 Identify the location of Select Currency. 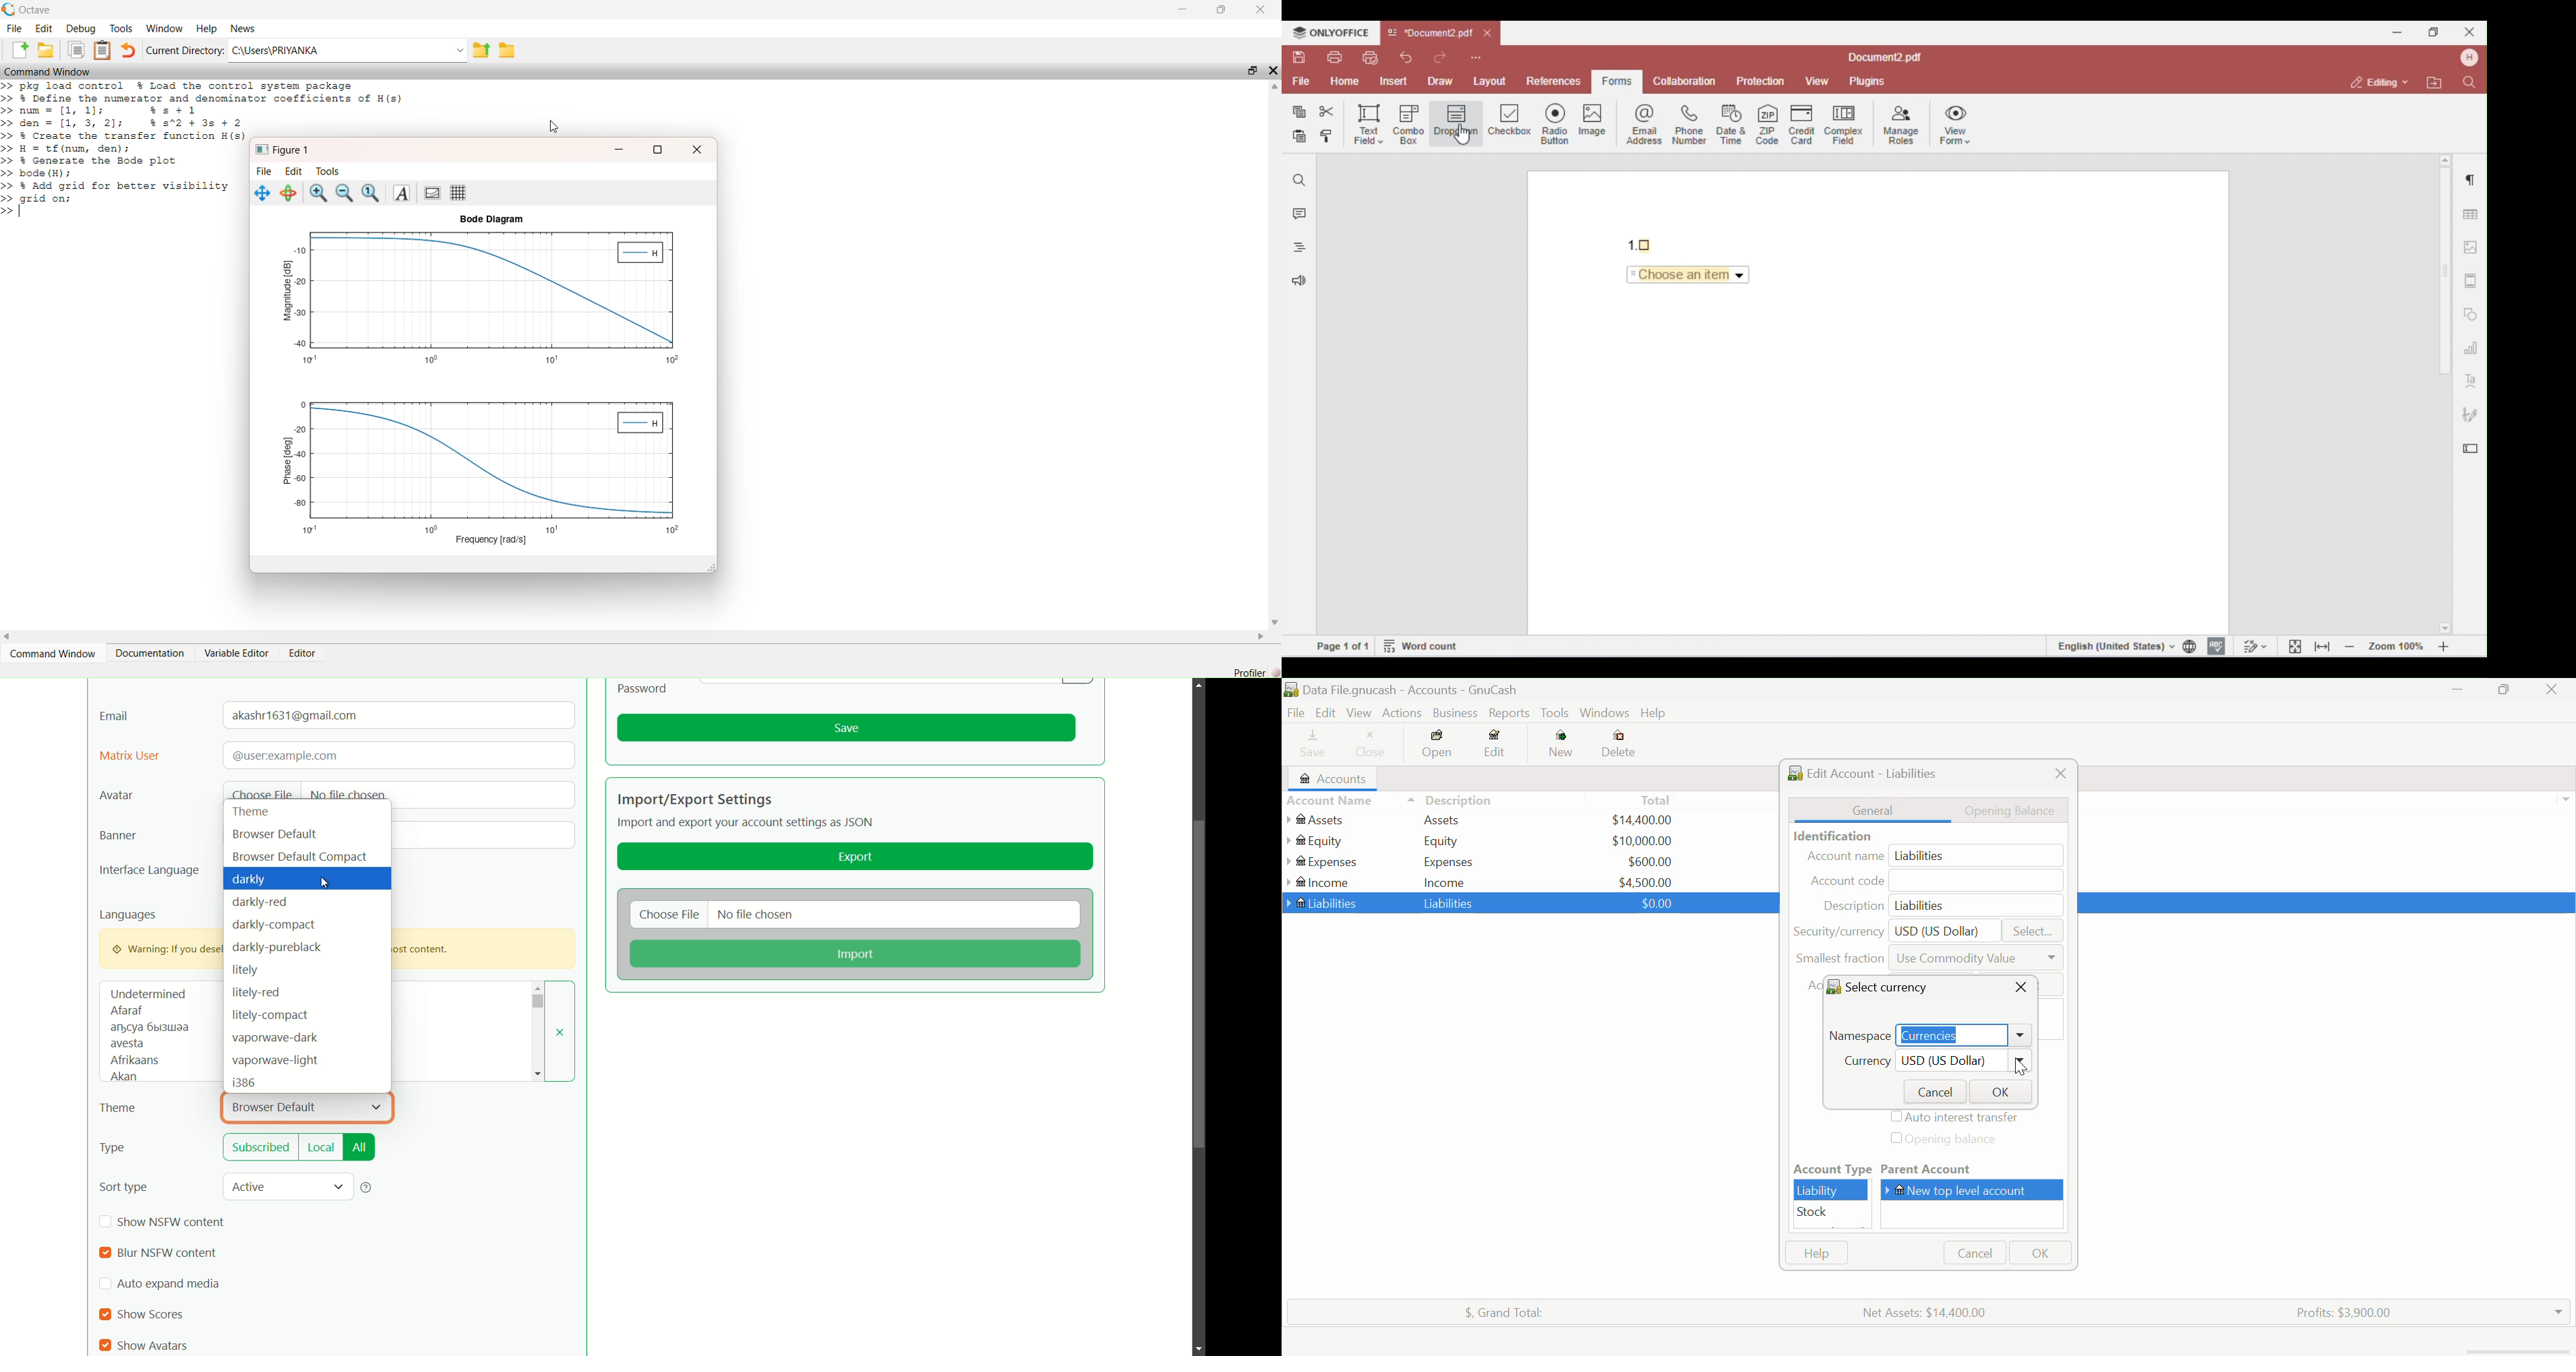
(1884, 986).